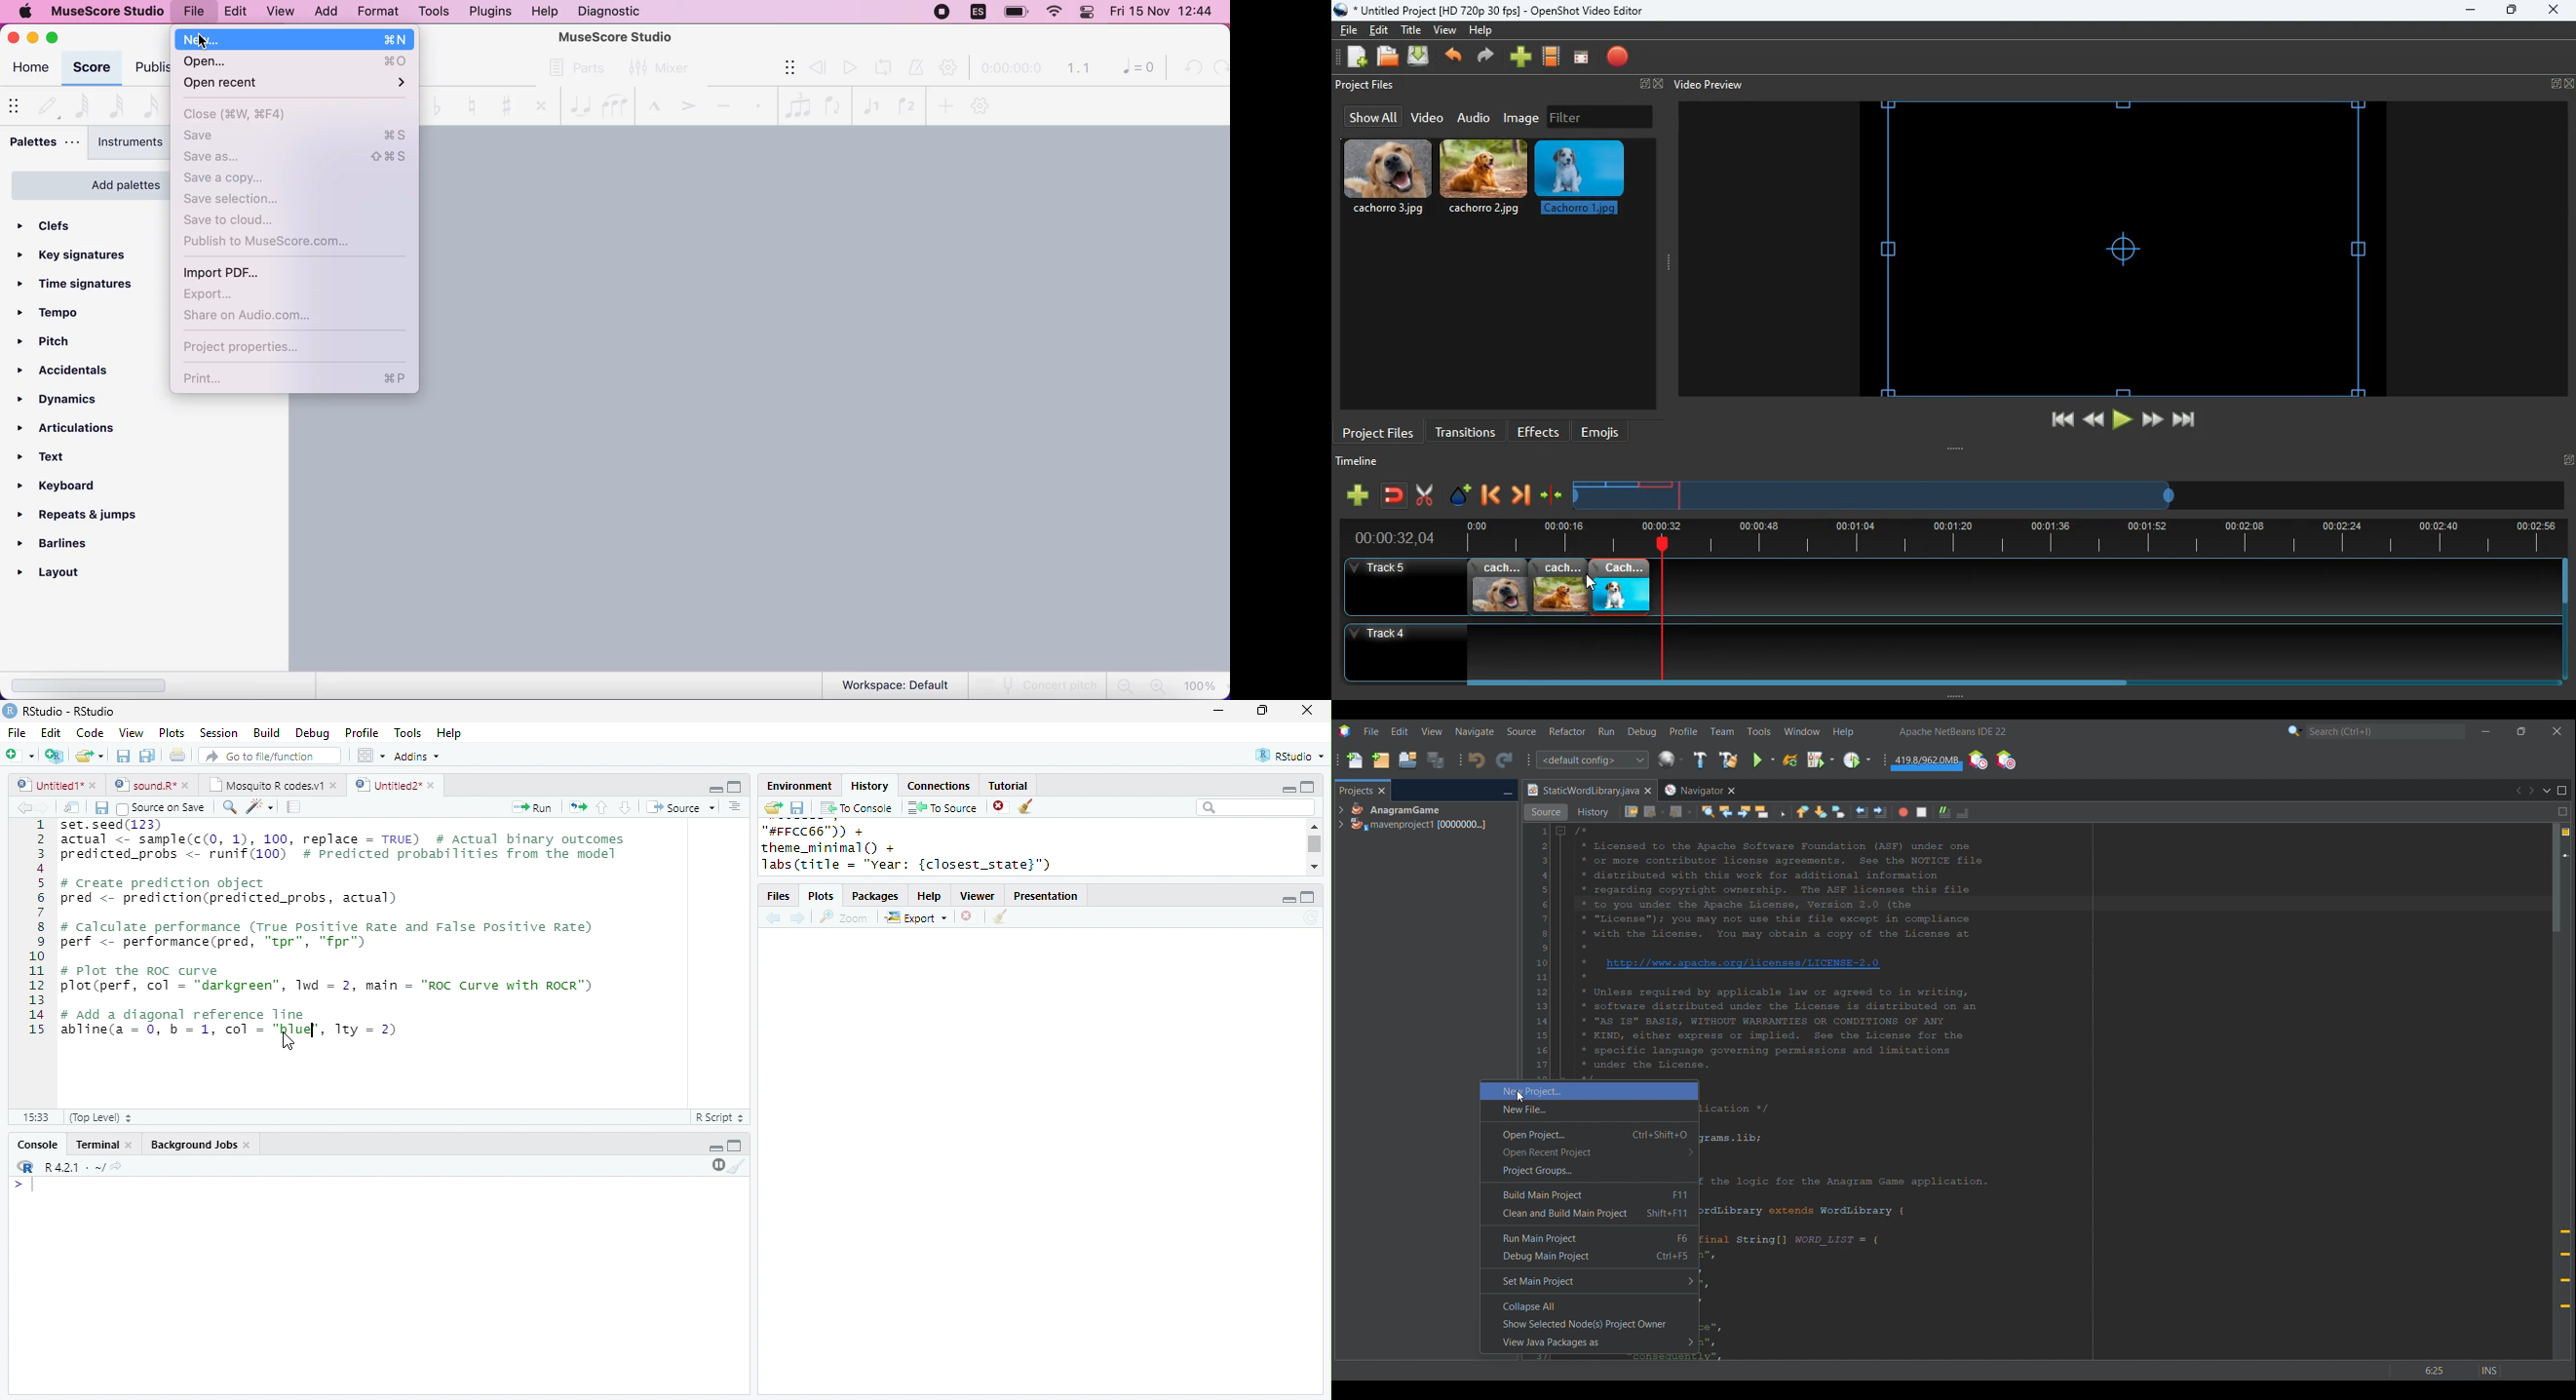  I want to click on close, so click(95, 785).